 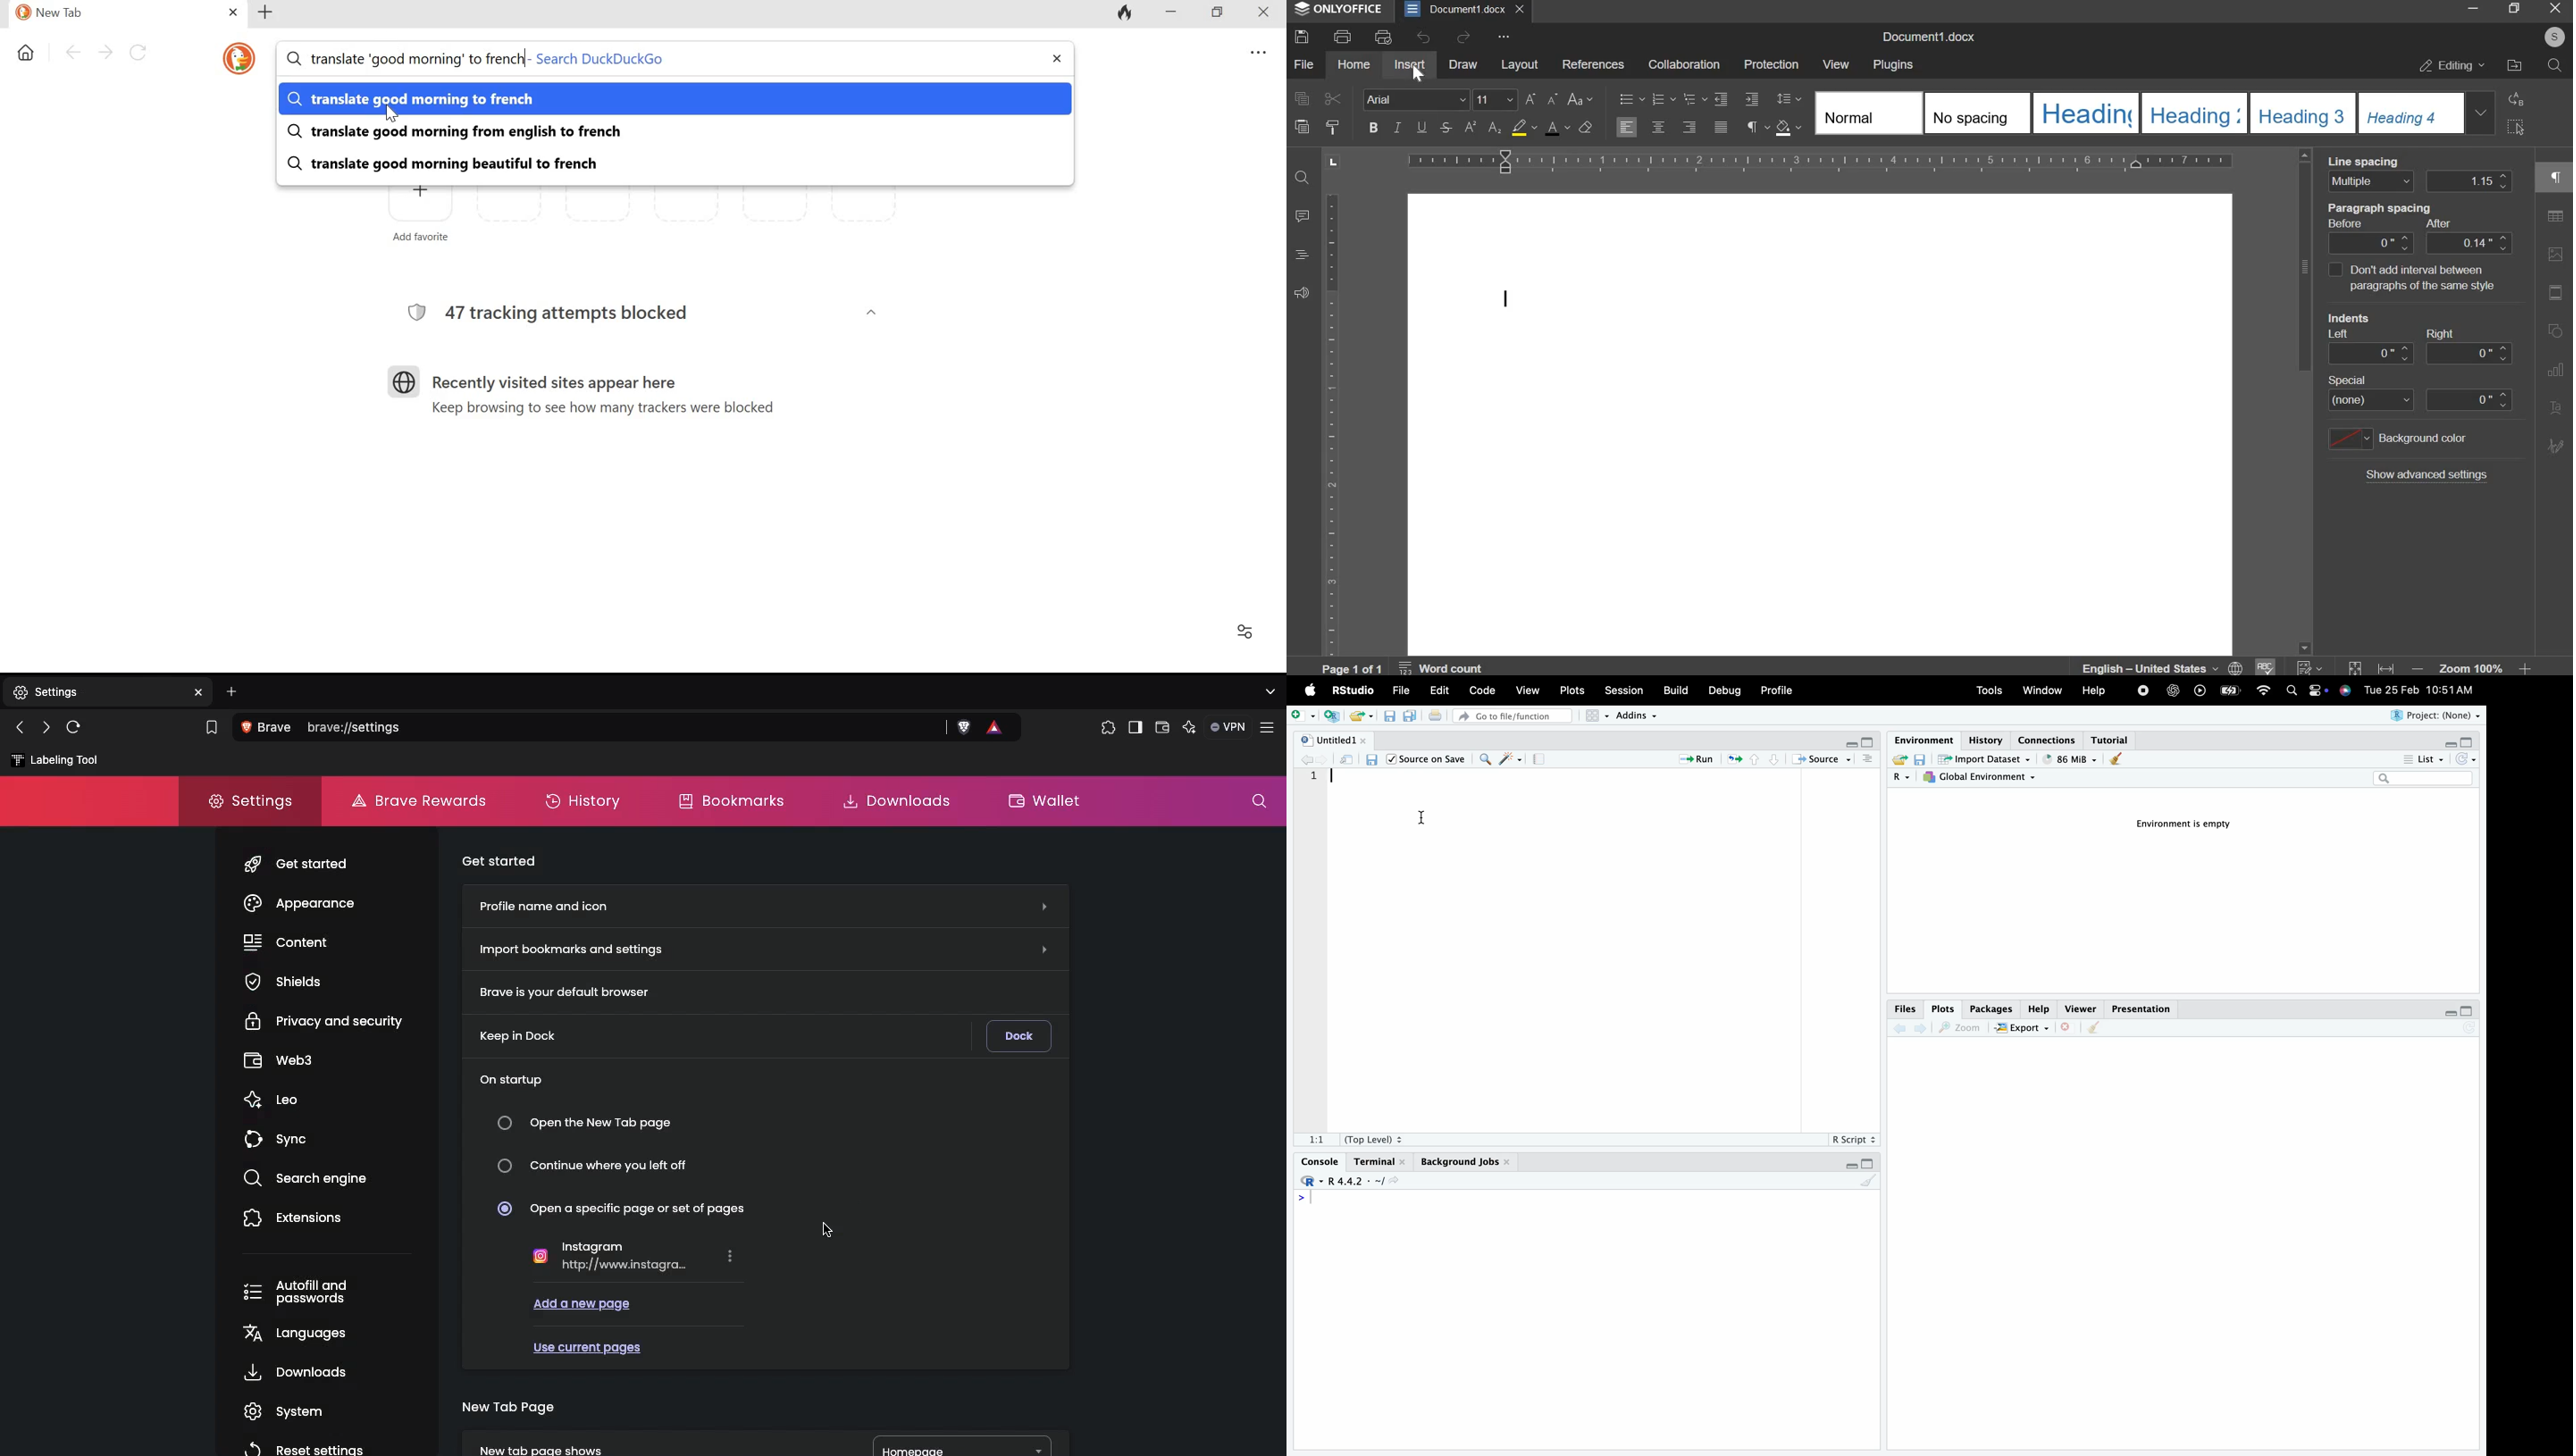 What do you see at coordinates (1689, 127) in the screenshot?
I see `align left` at bounding box center [1689, 127].